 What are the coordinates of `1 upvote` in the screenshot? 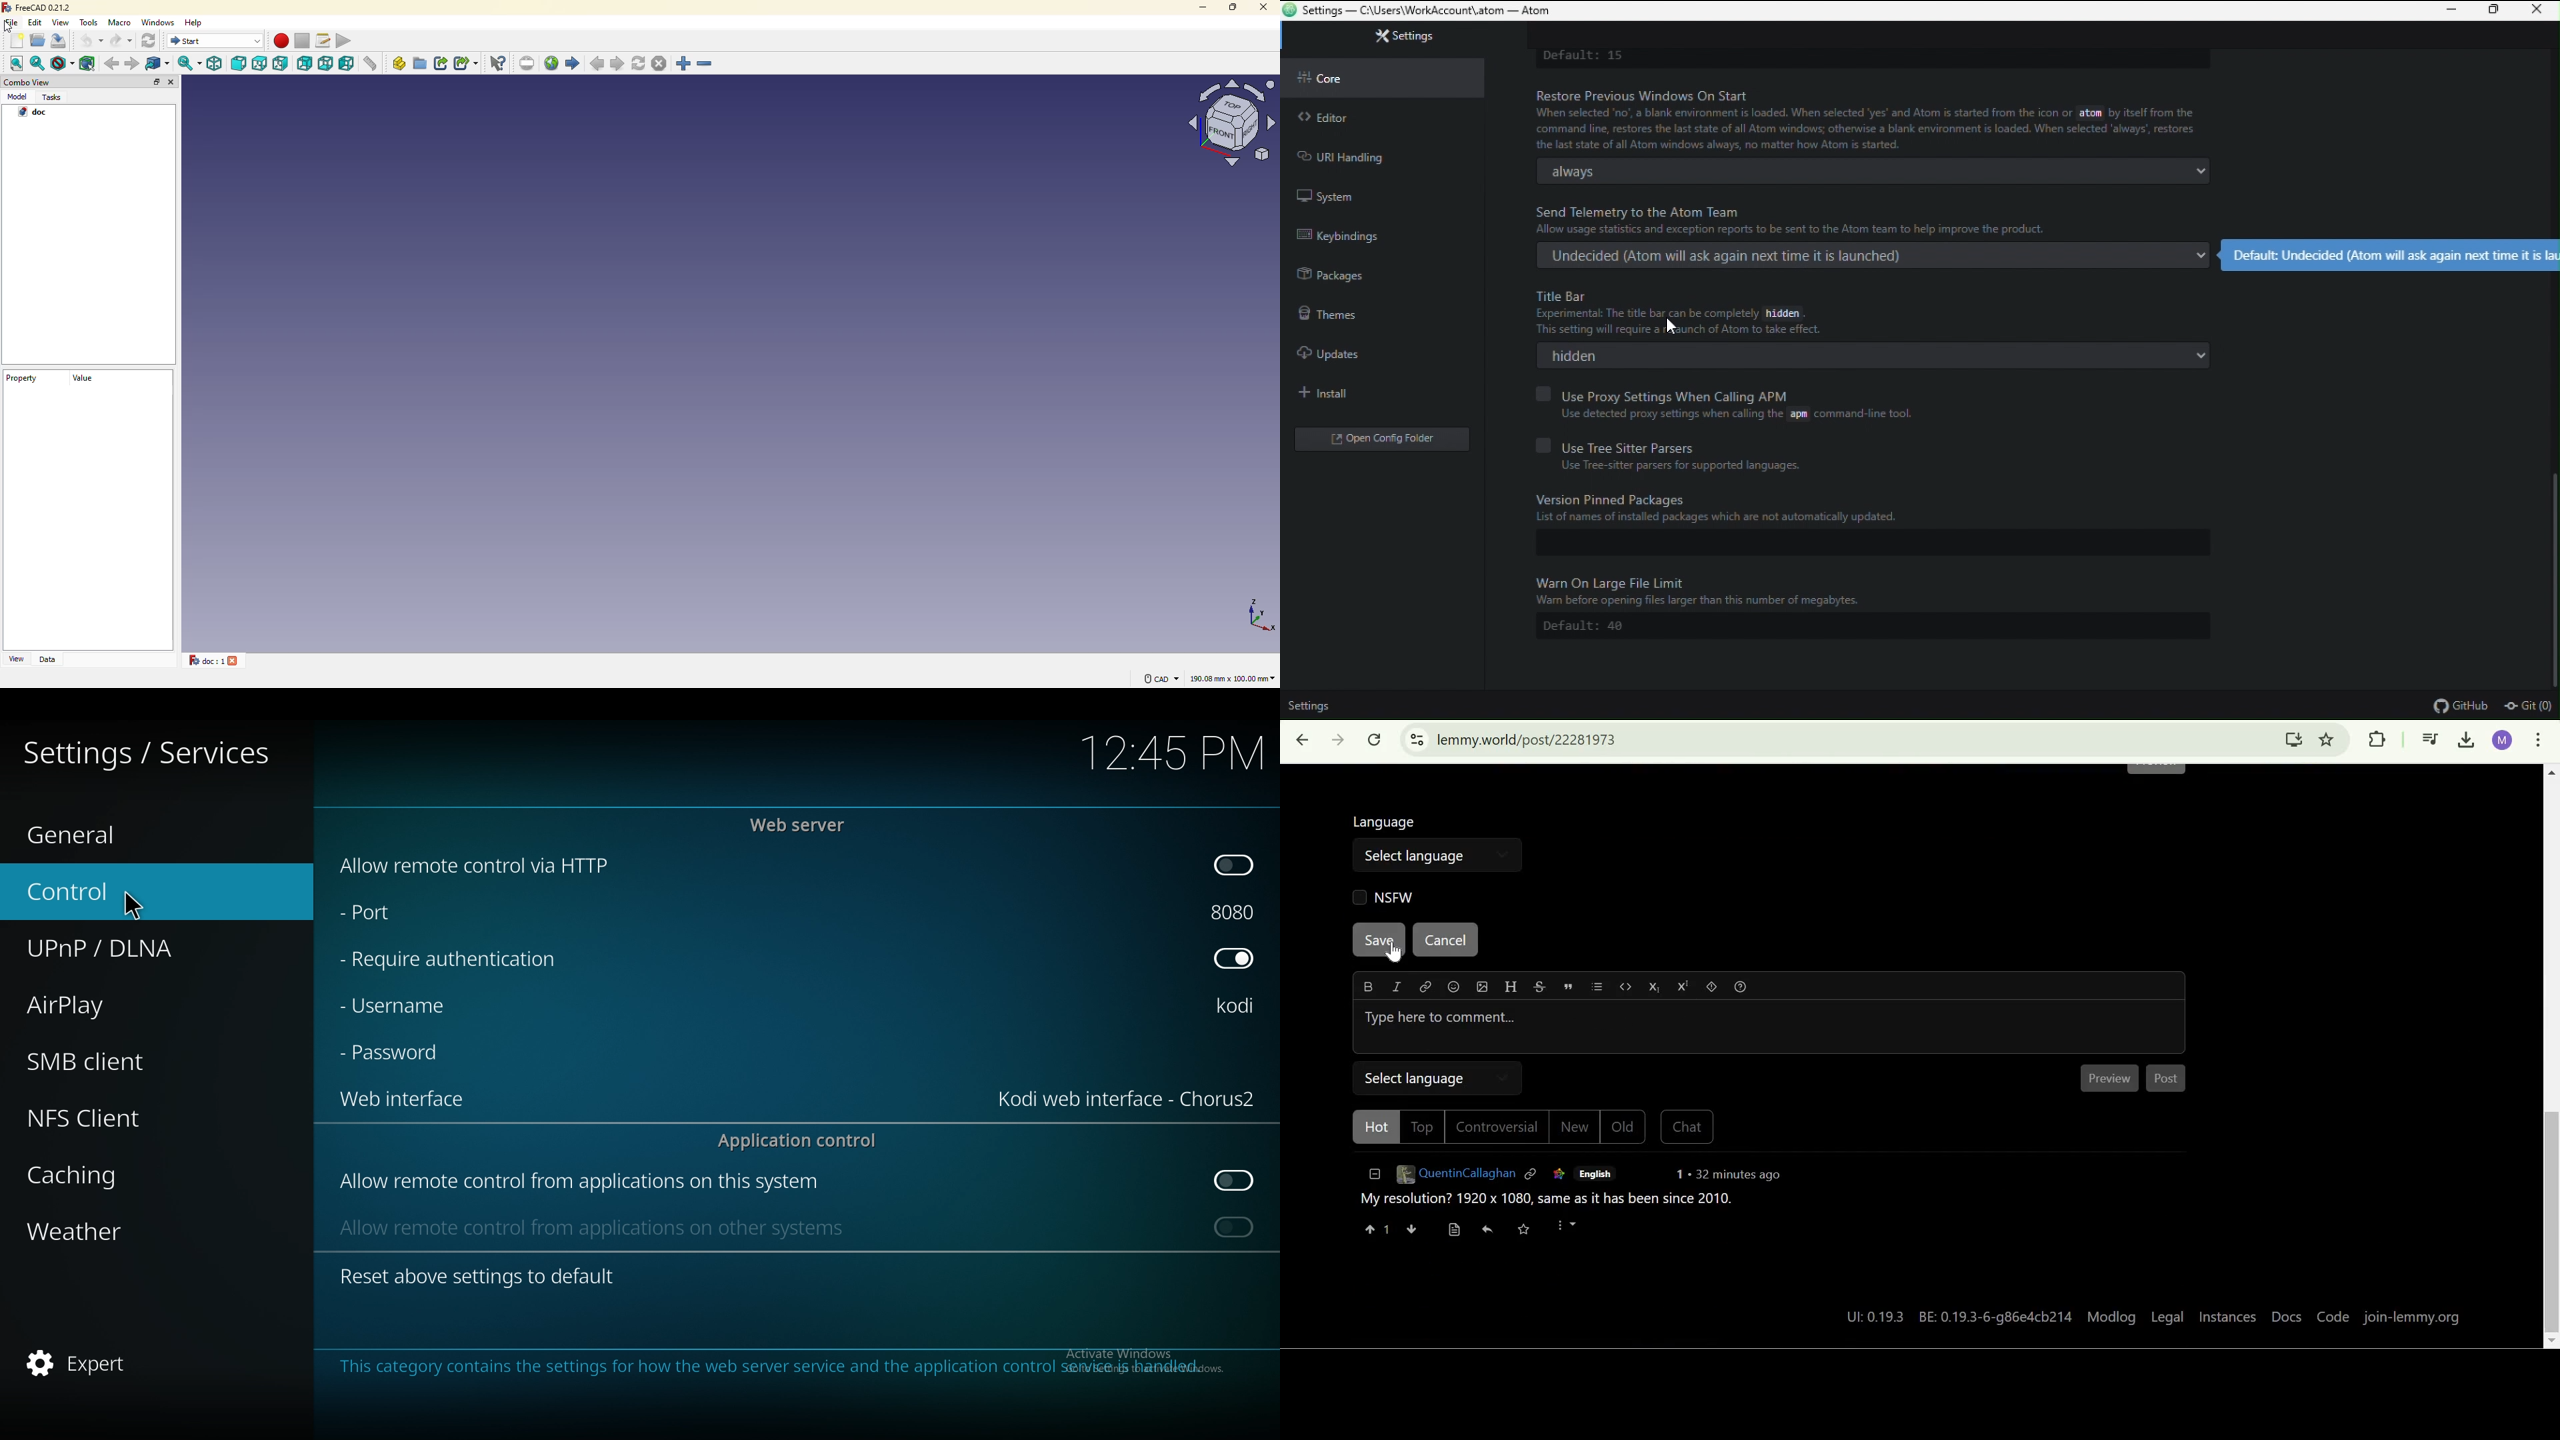 It's located at (1377, 1231).